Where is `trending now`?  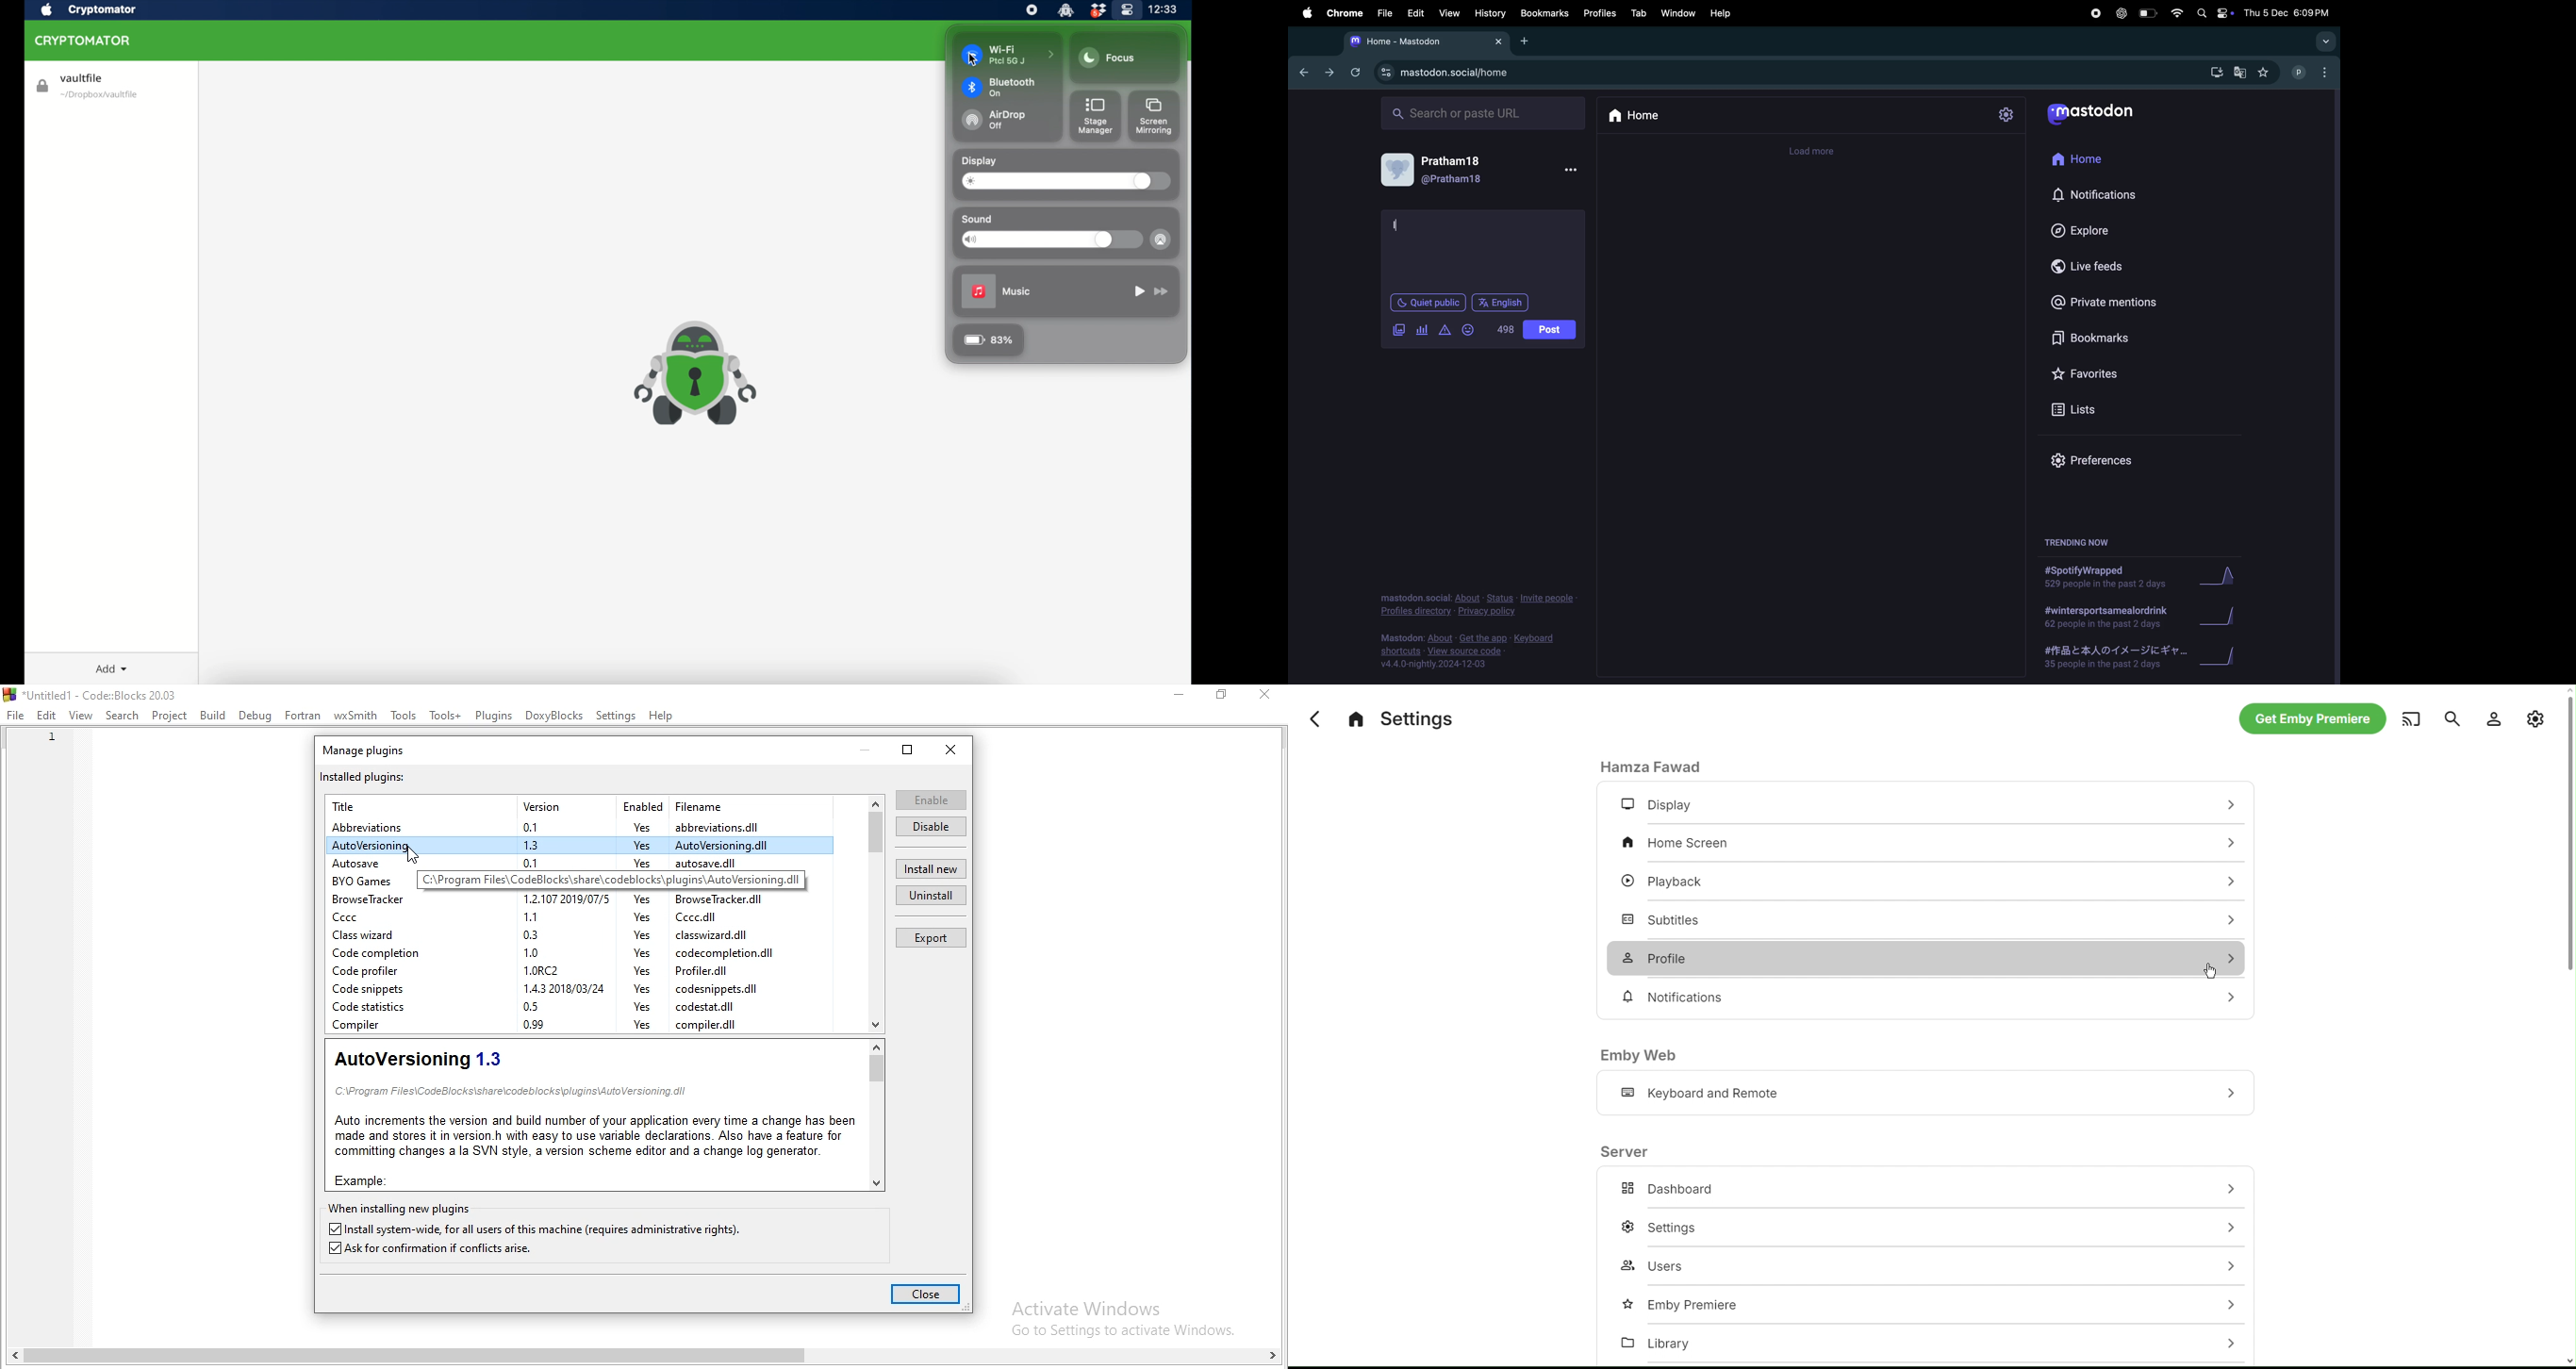 trending now is located at coordinates (2082, 538).